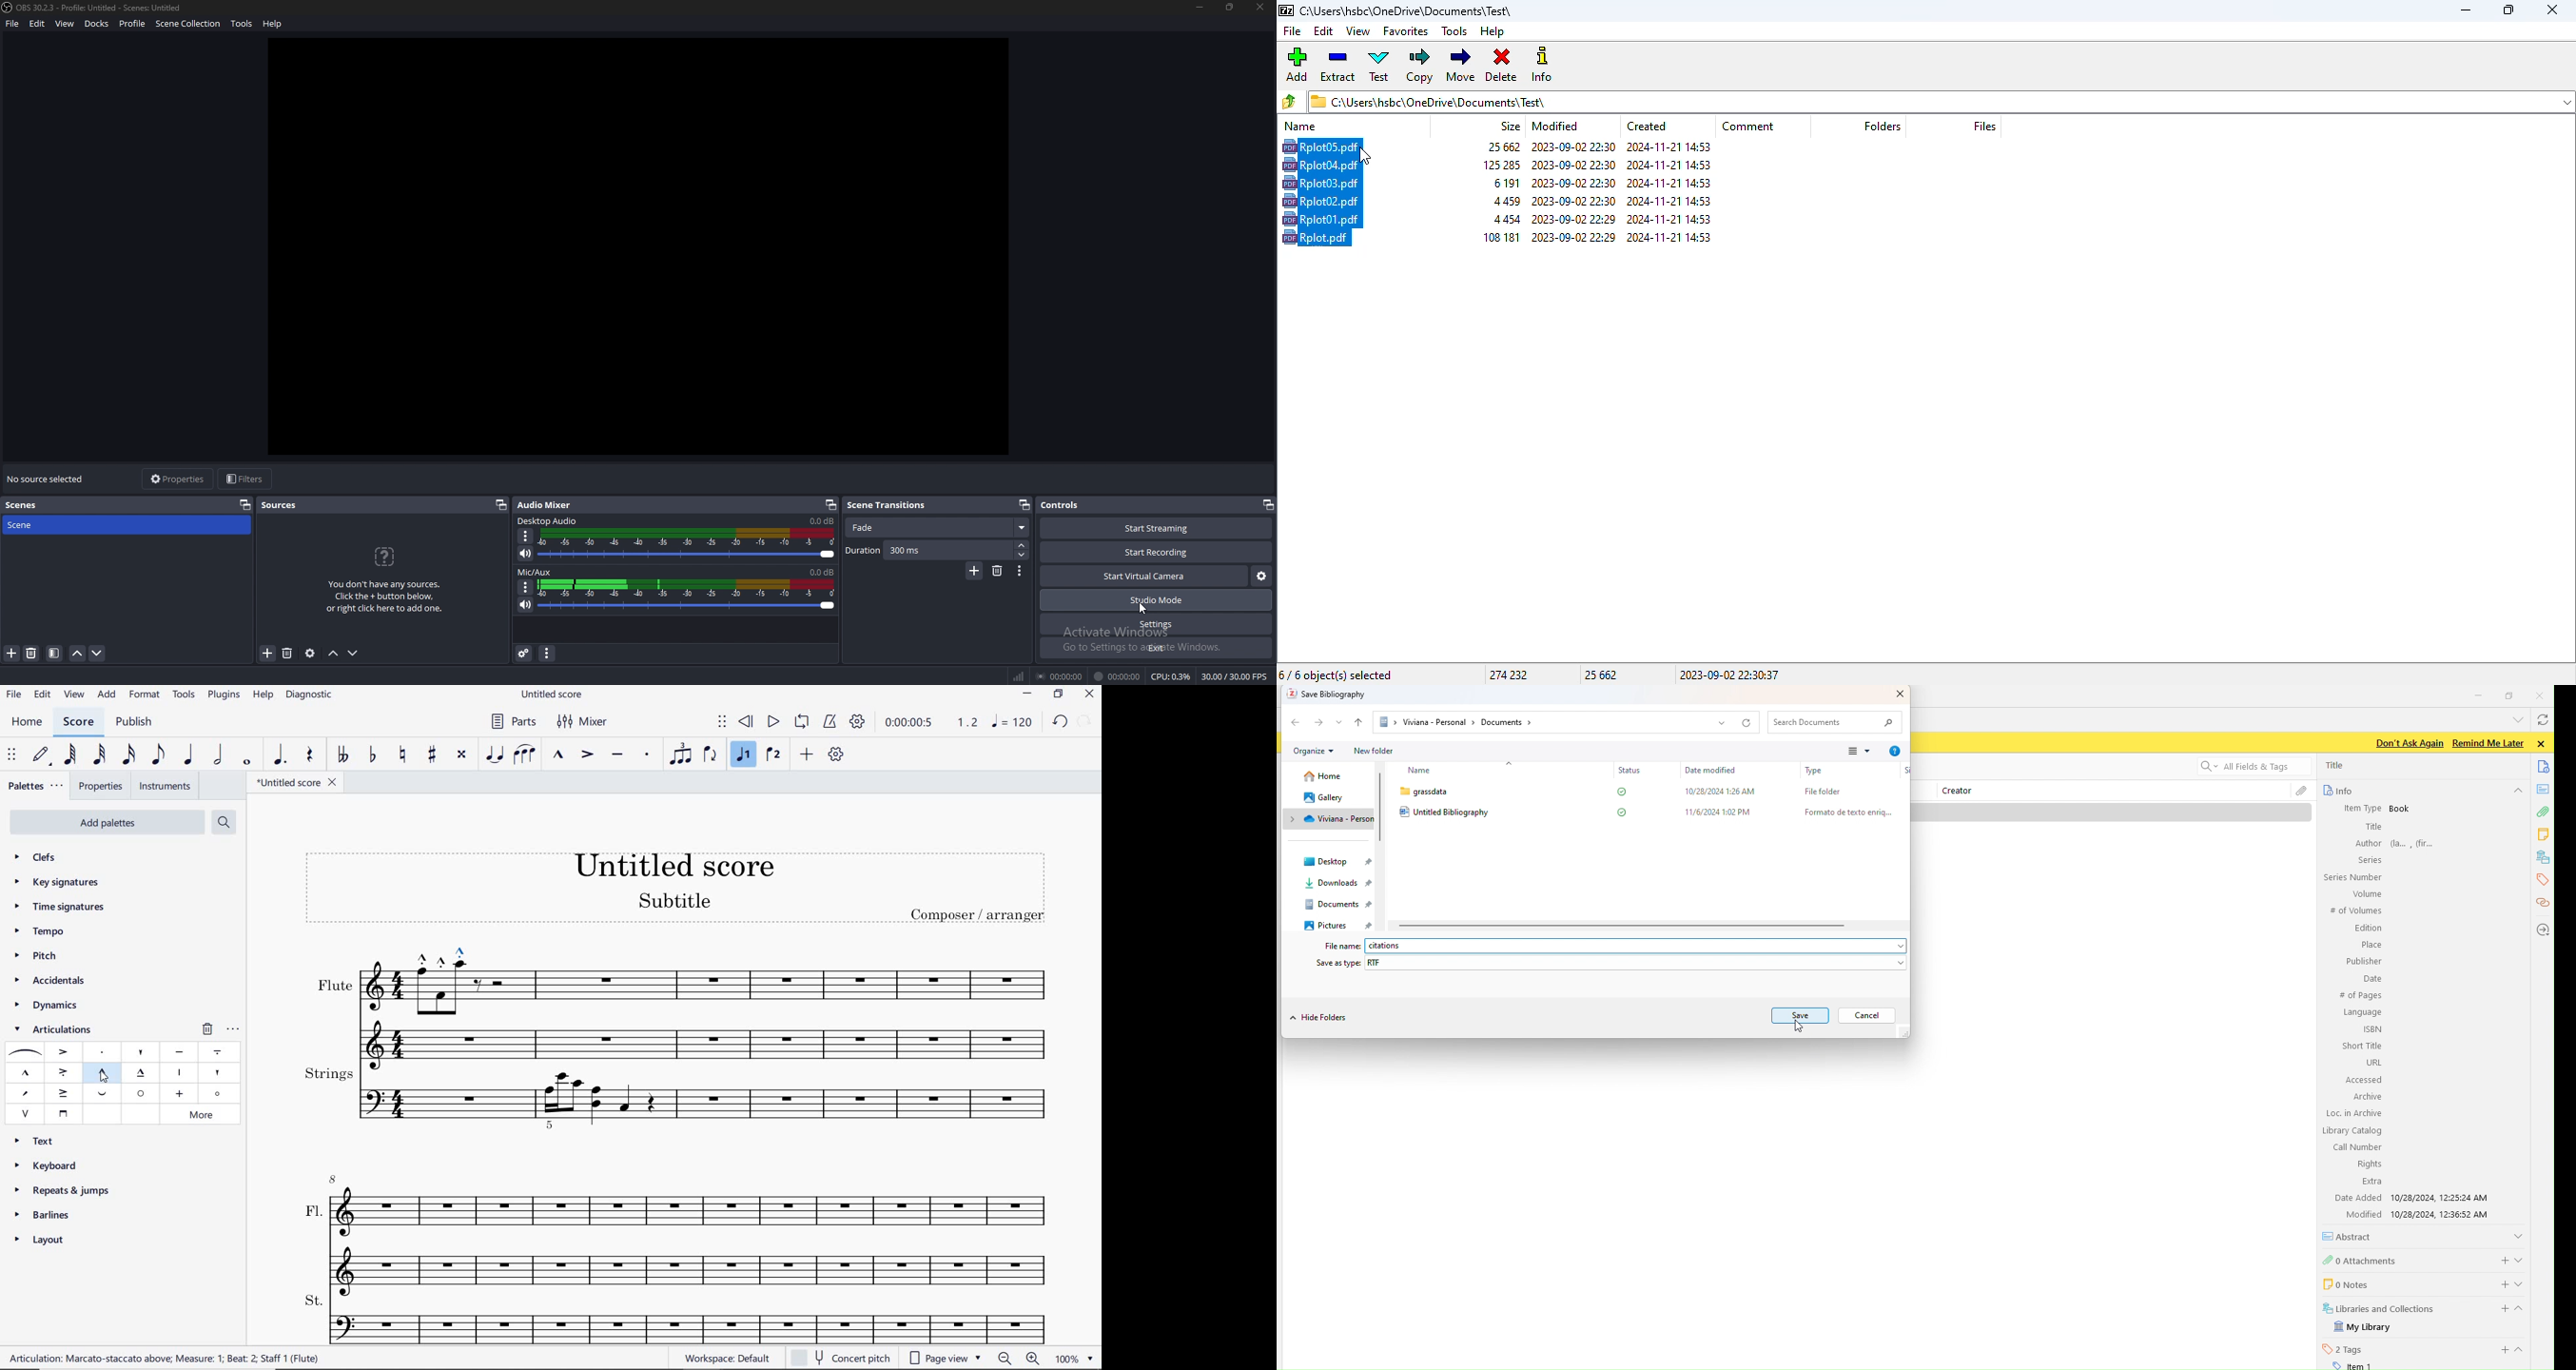 The height and width of the screenshot is (1372, 2576). What do you see at coordinates (773, 755) in the screenshot?
I see `VOICE 2` at bounding box center [773, 755].